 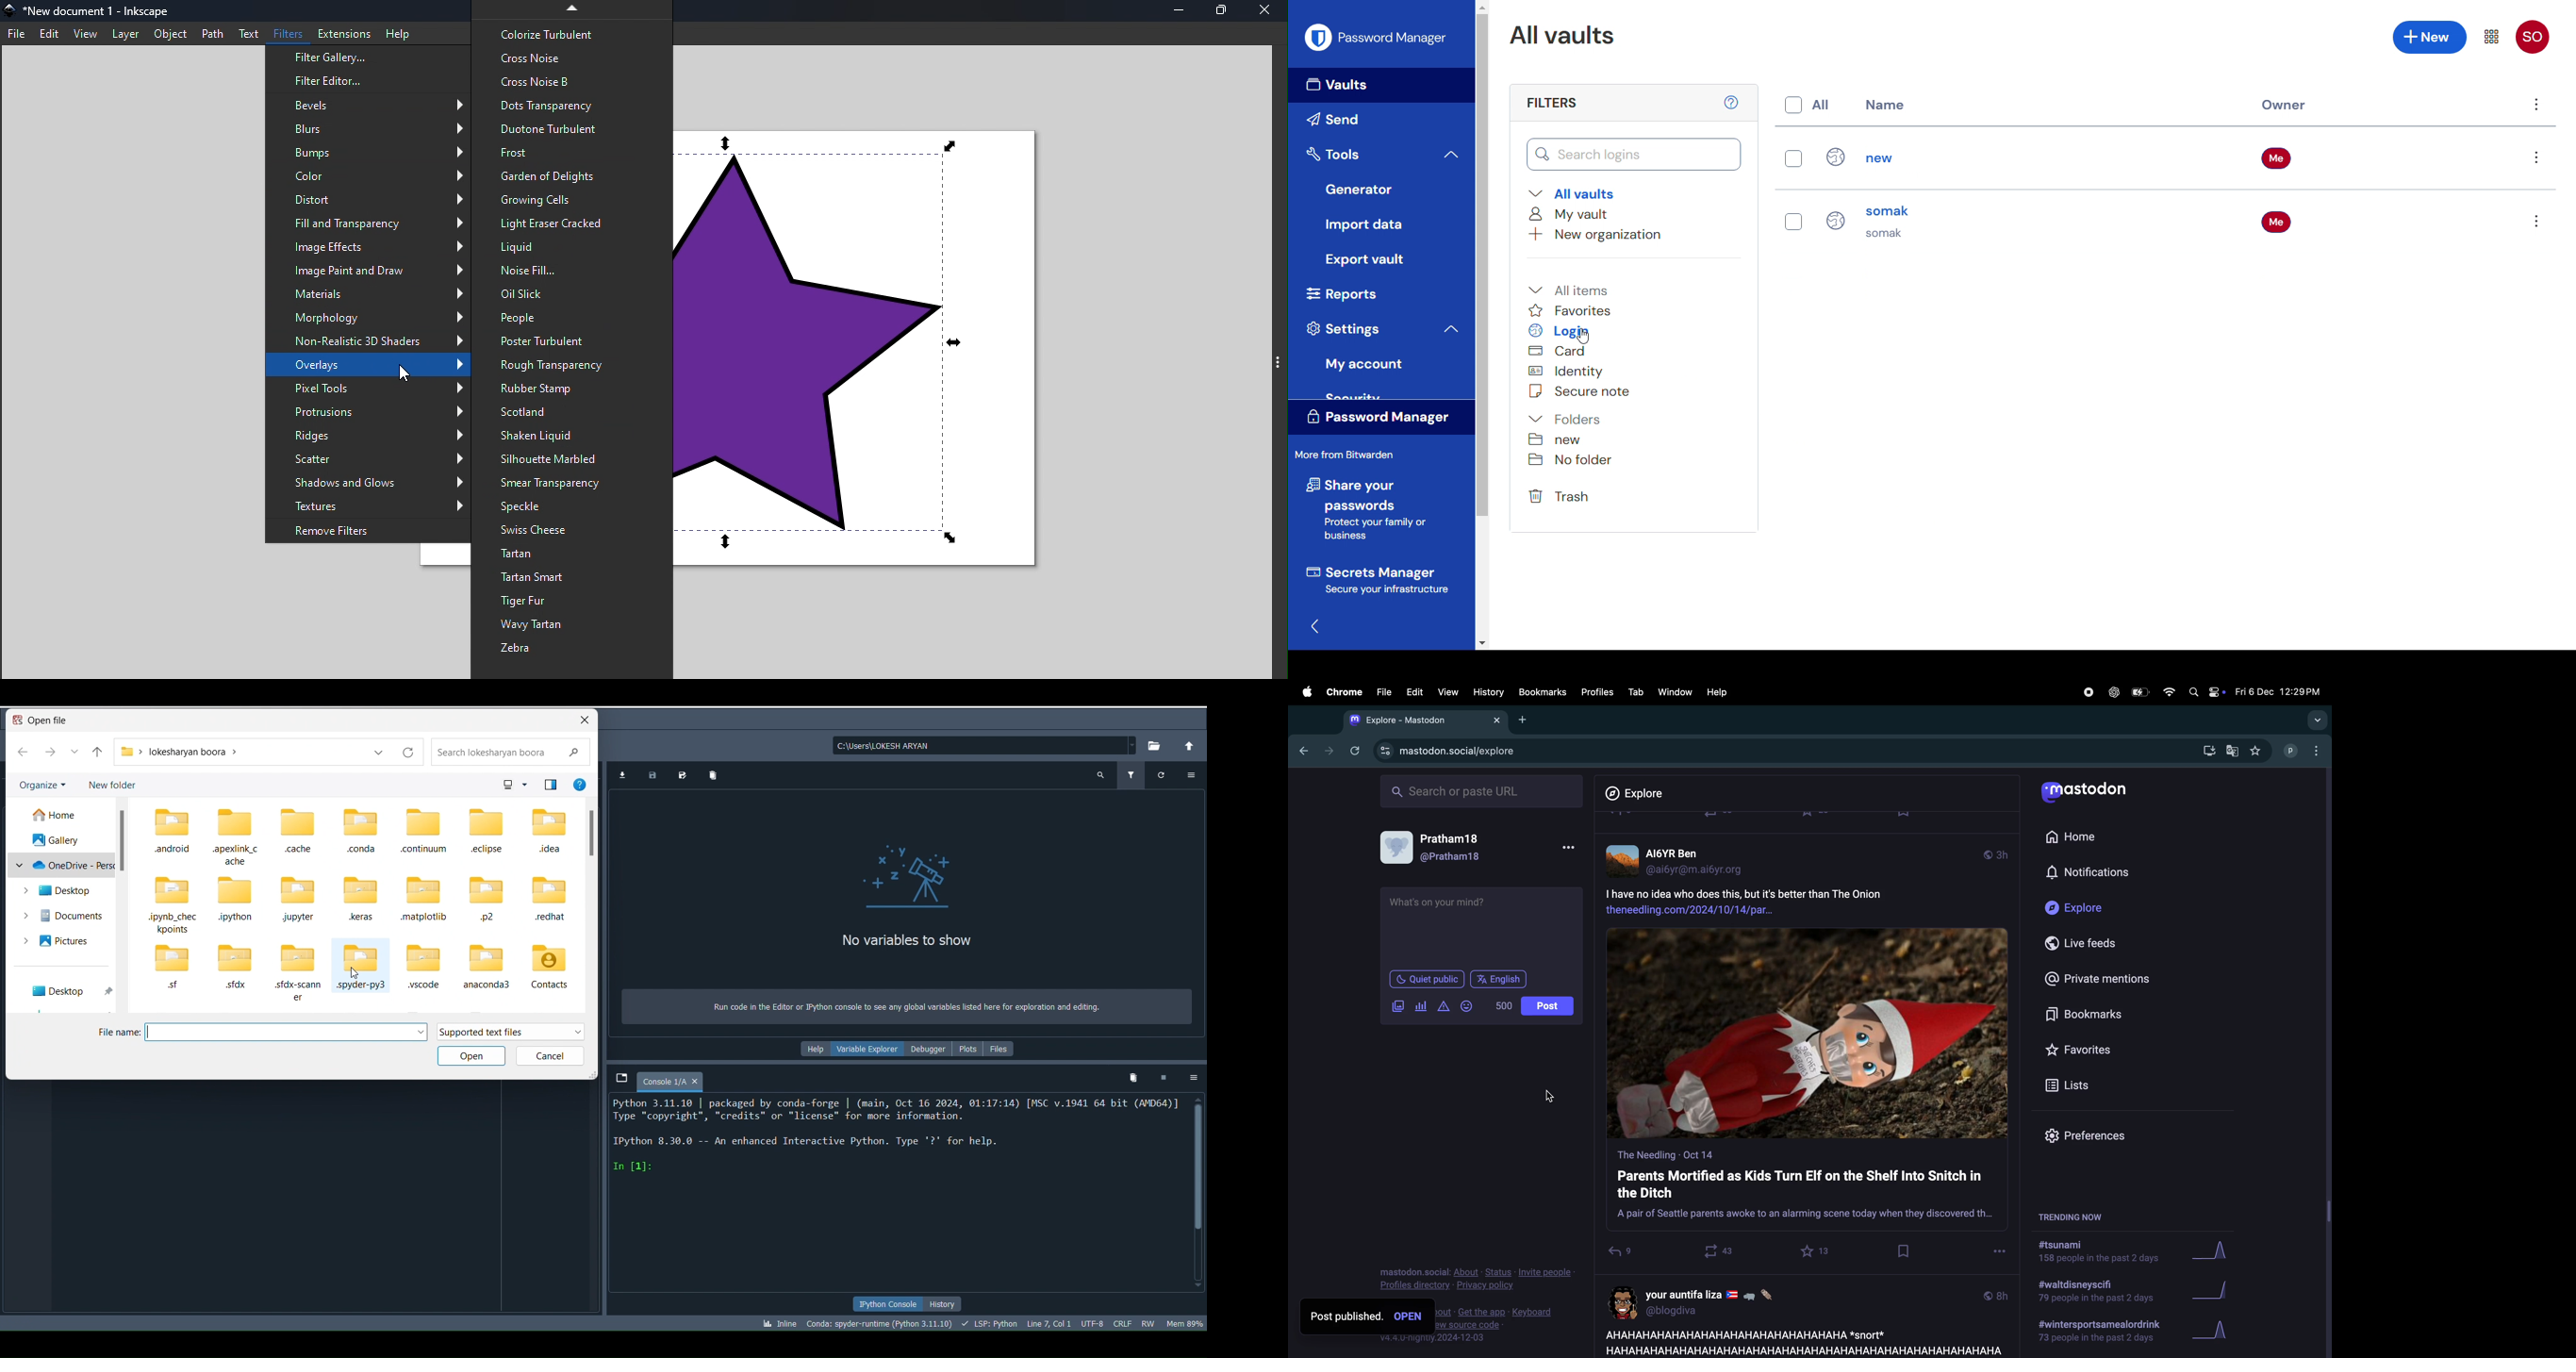 What do you see at coordinates (43, 785) in the screenshot?
I see `Organize` at bounding box center [43, 785].